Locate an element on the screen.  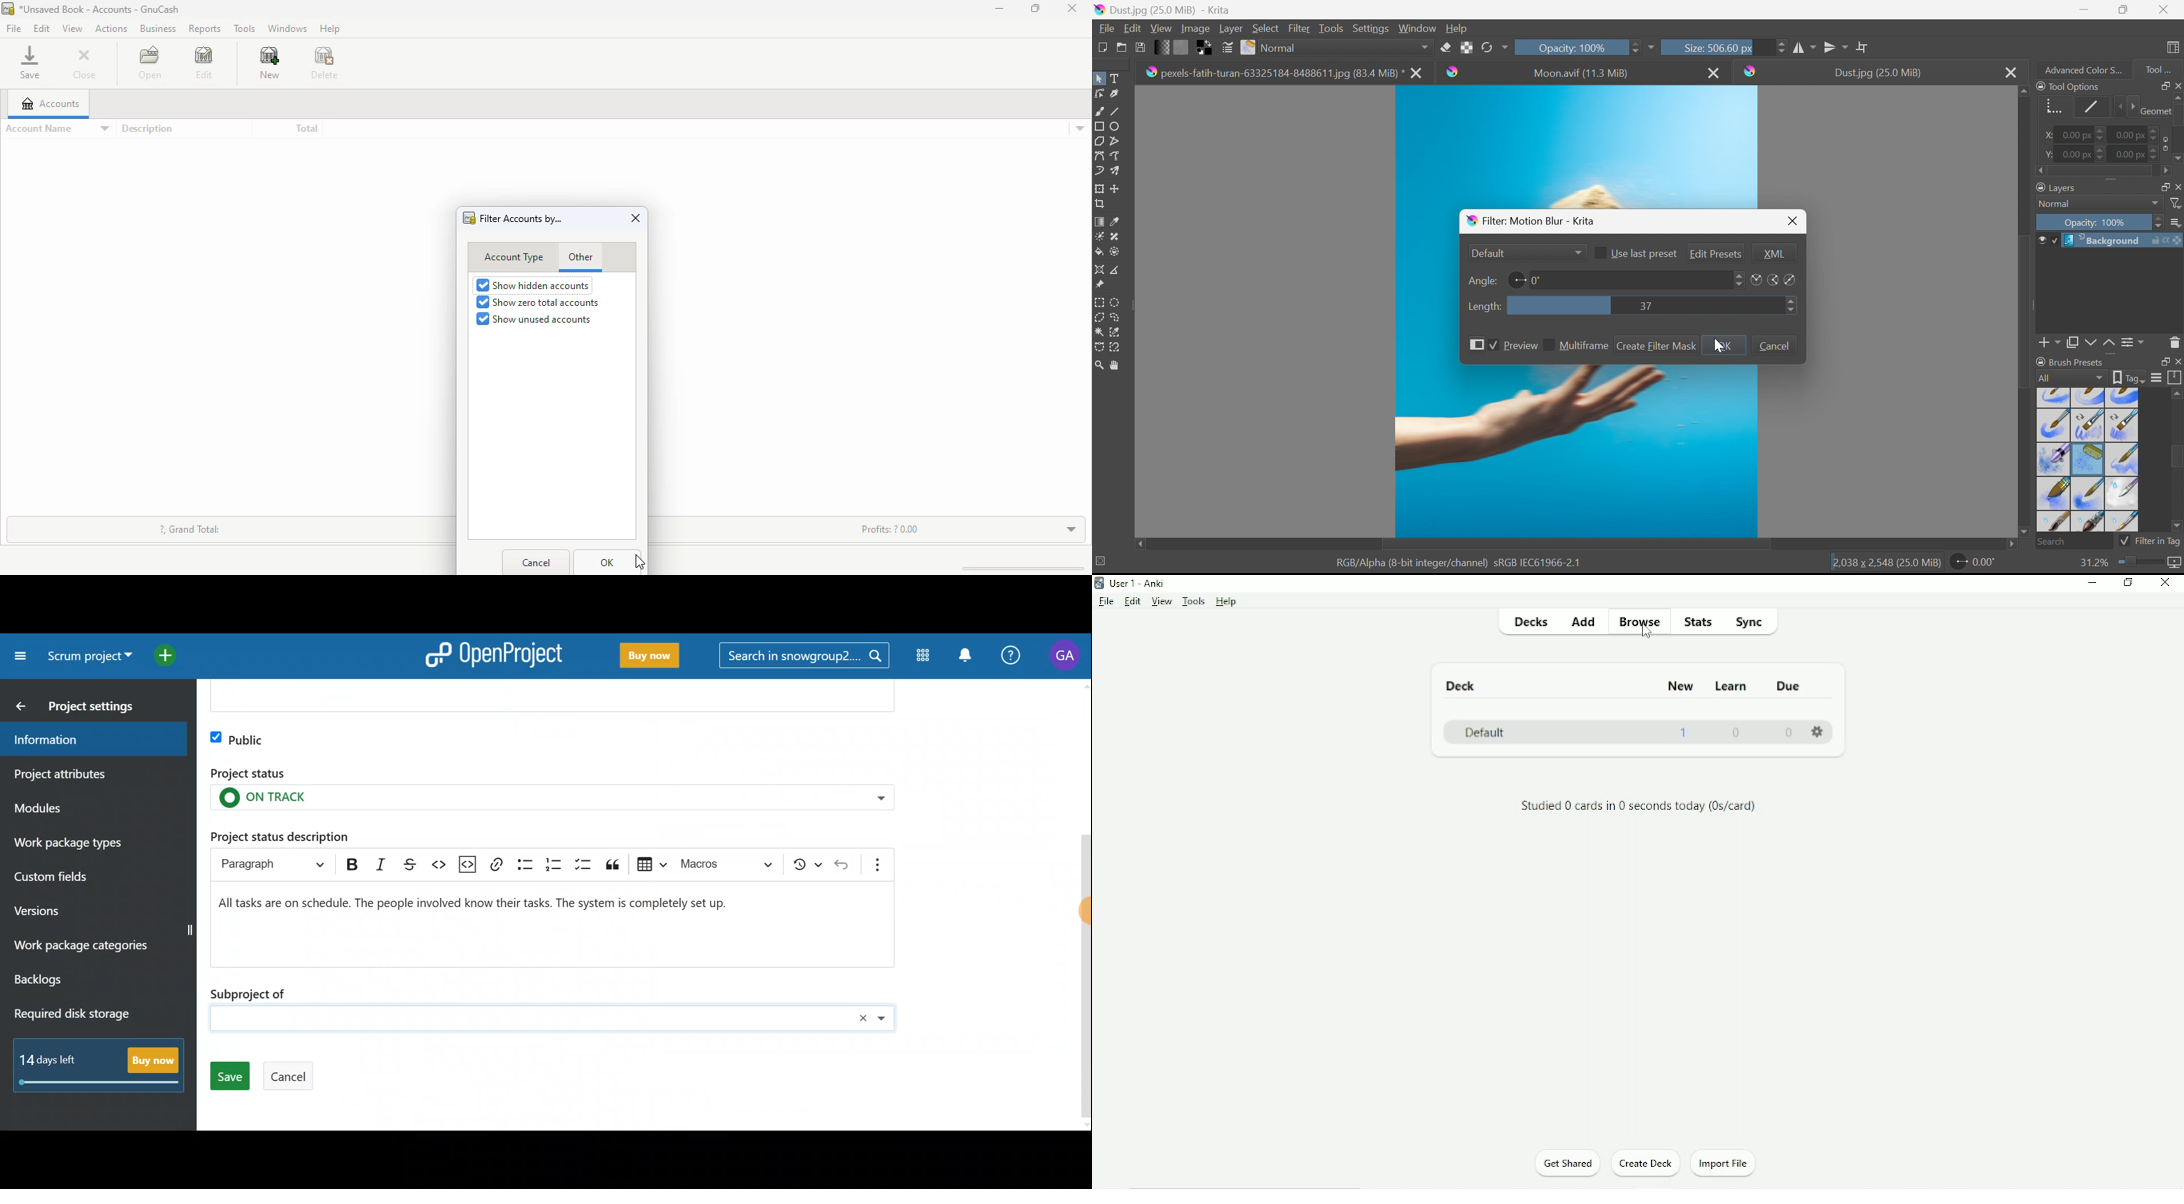
Preserve Alpha is located at coordinates (1467, 47).